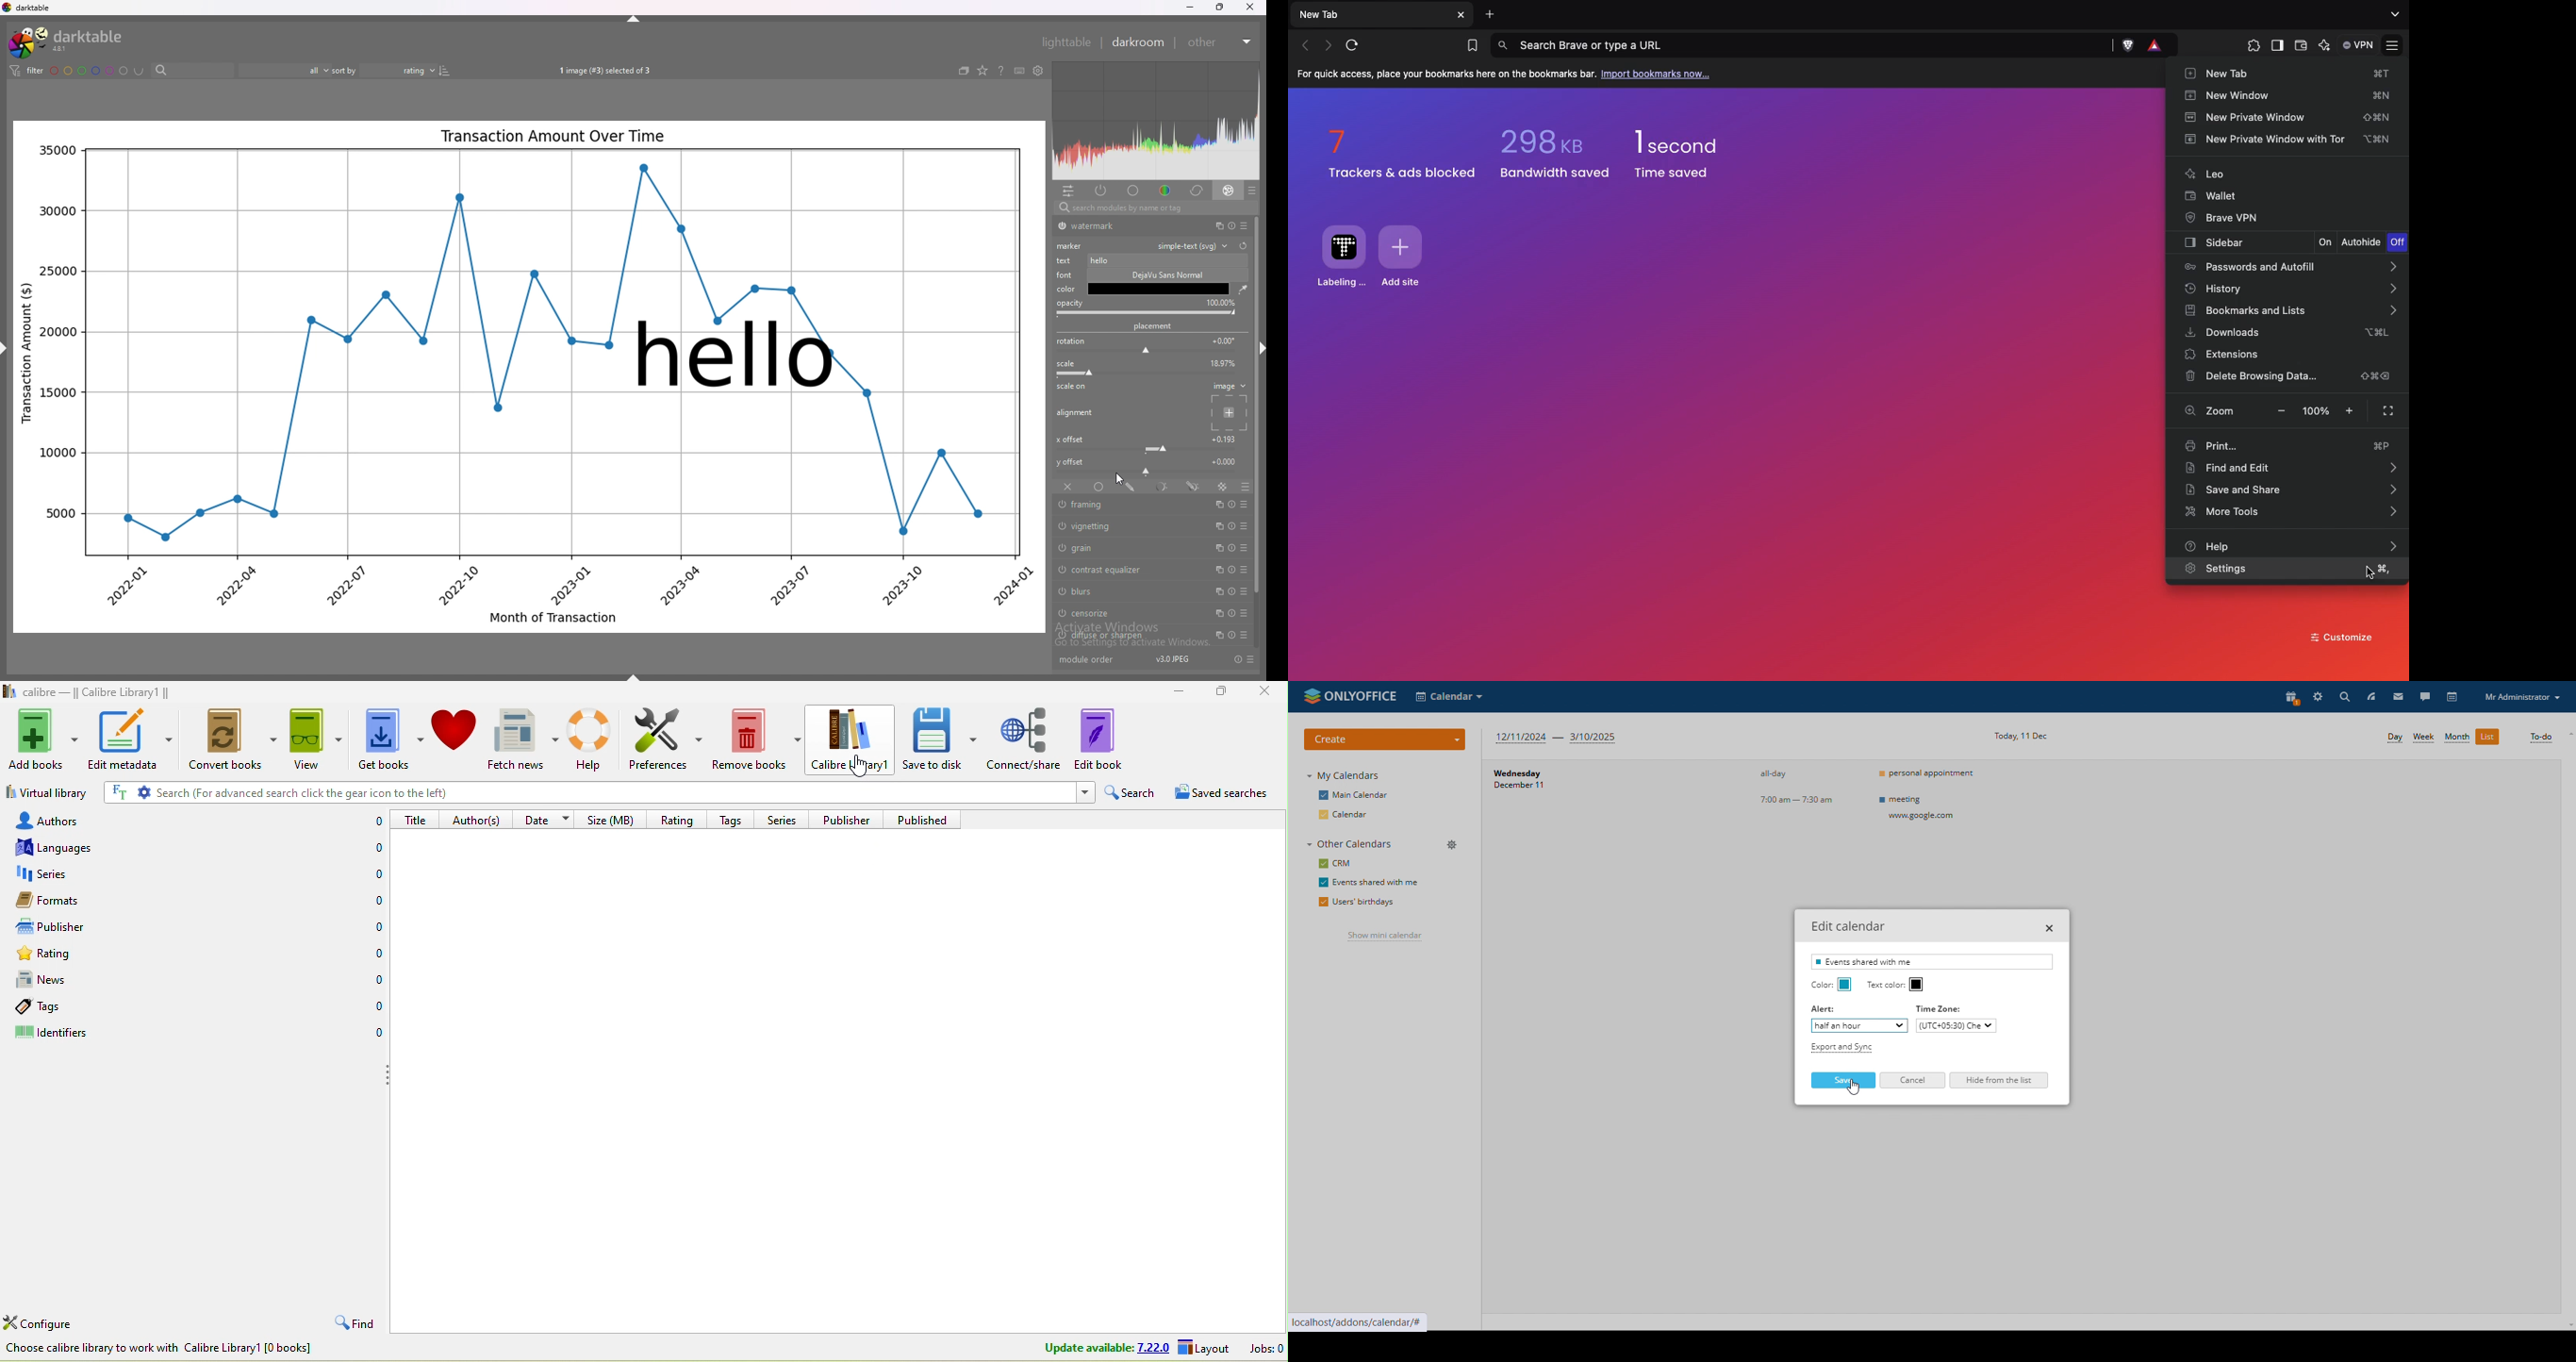  What do you see at coordinates (1062, 526) in the screenshot?
I see `switch off` at bounding box center [1062, 526].